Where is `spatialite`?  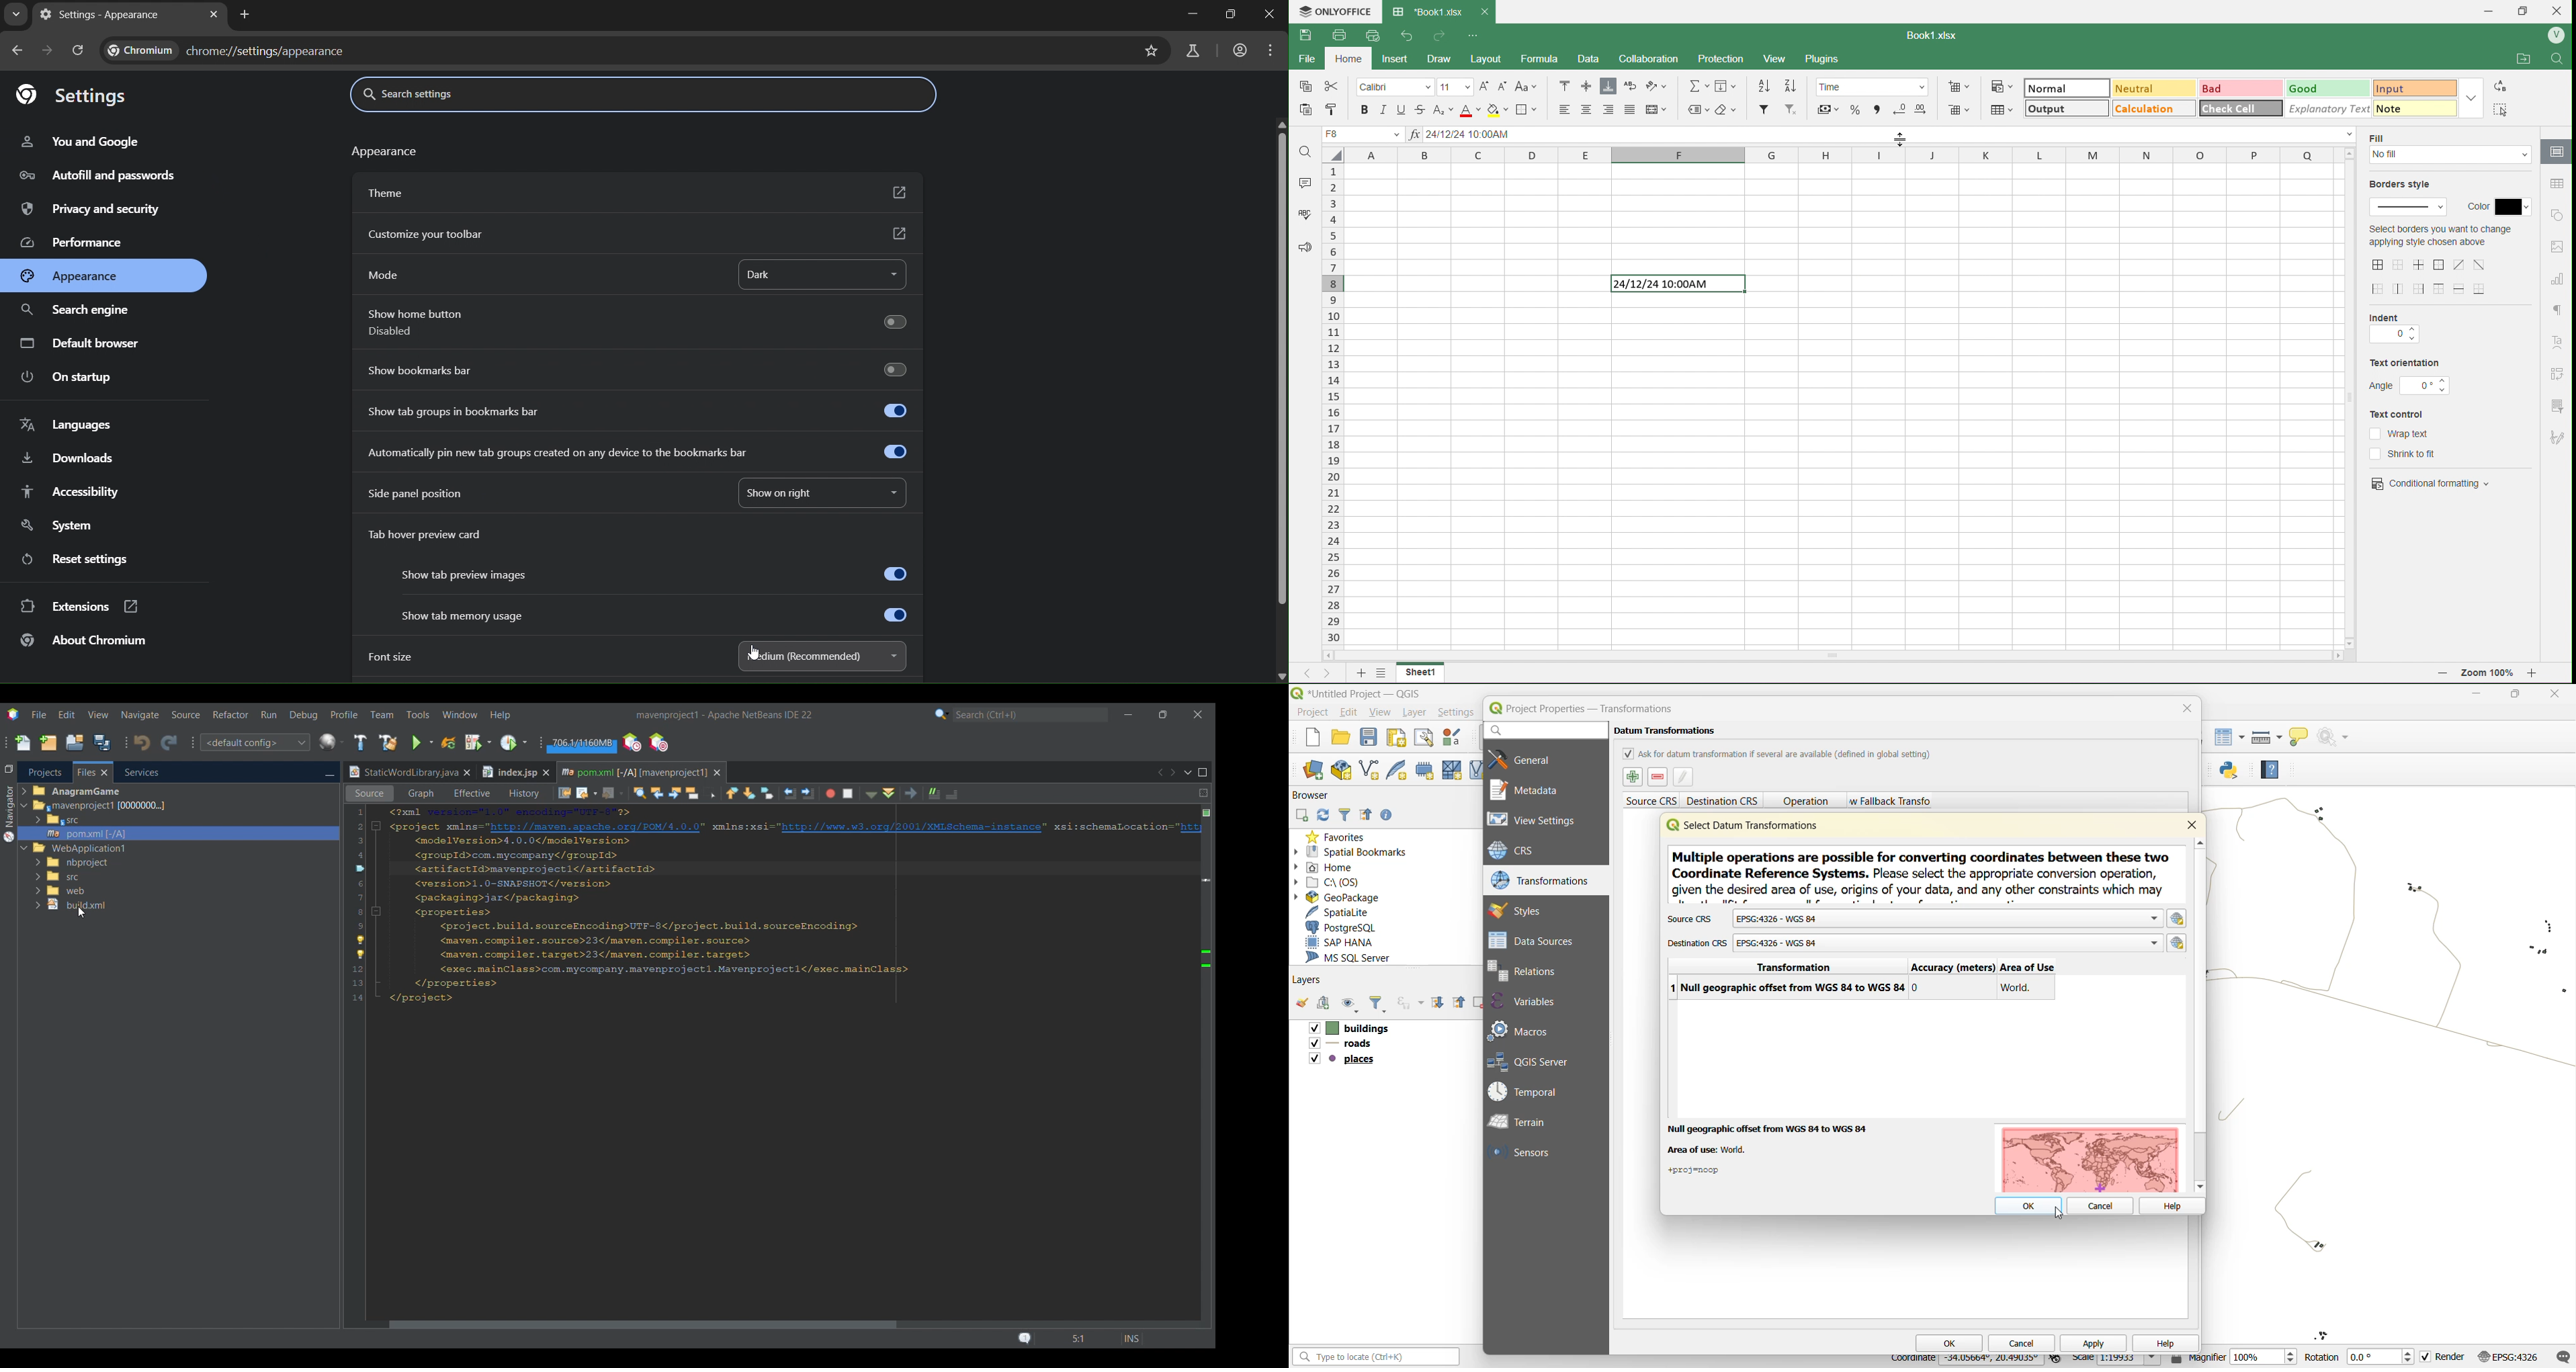 spatialite is located at coordinates (1342, 911).